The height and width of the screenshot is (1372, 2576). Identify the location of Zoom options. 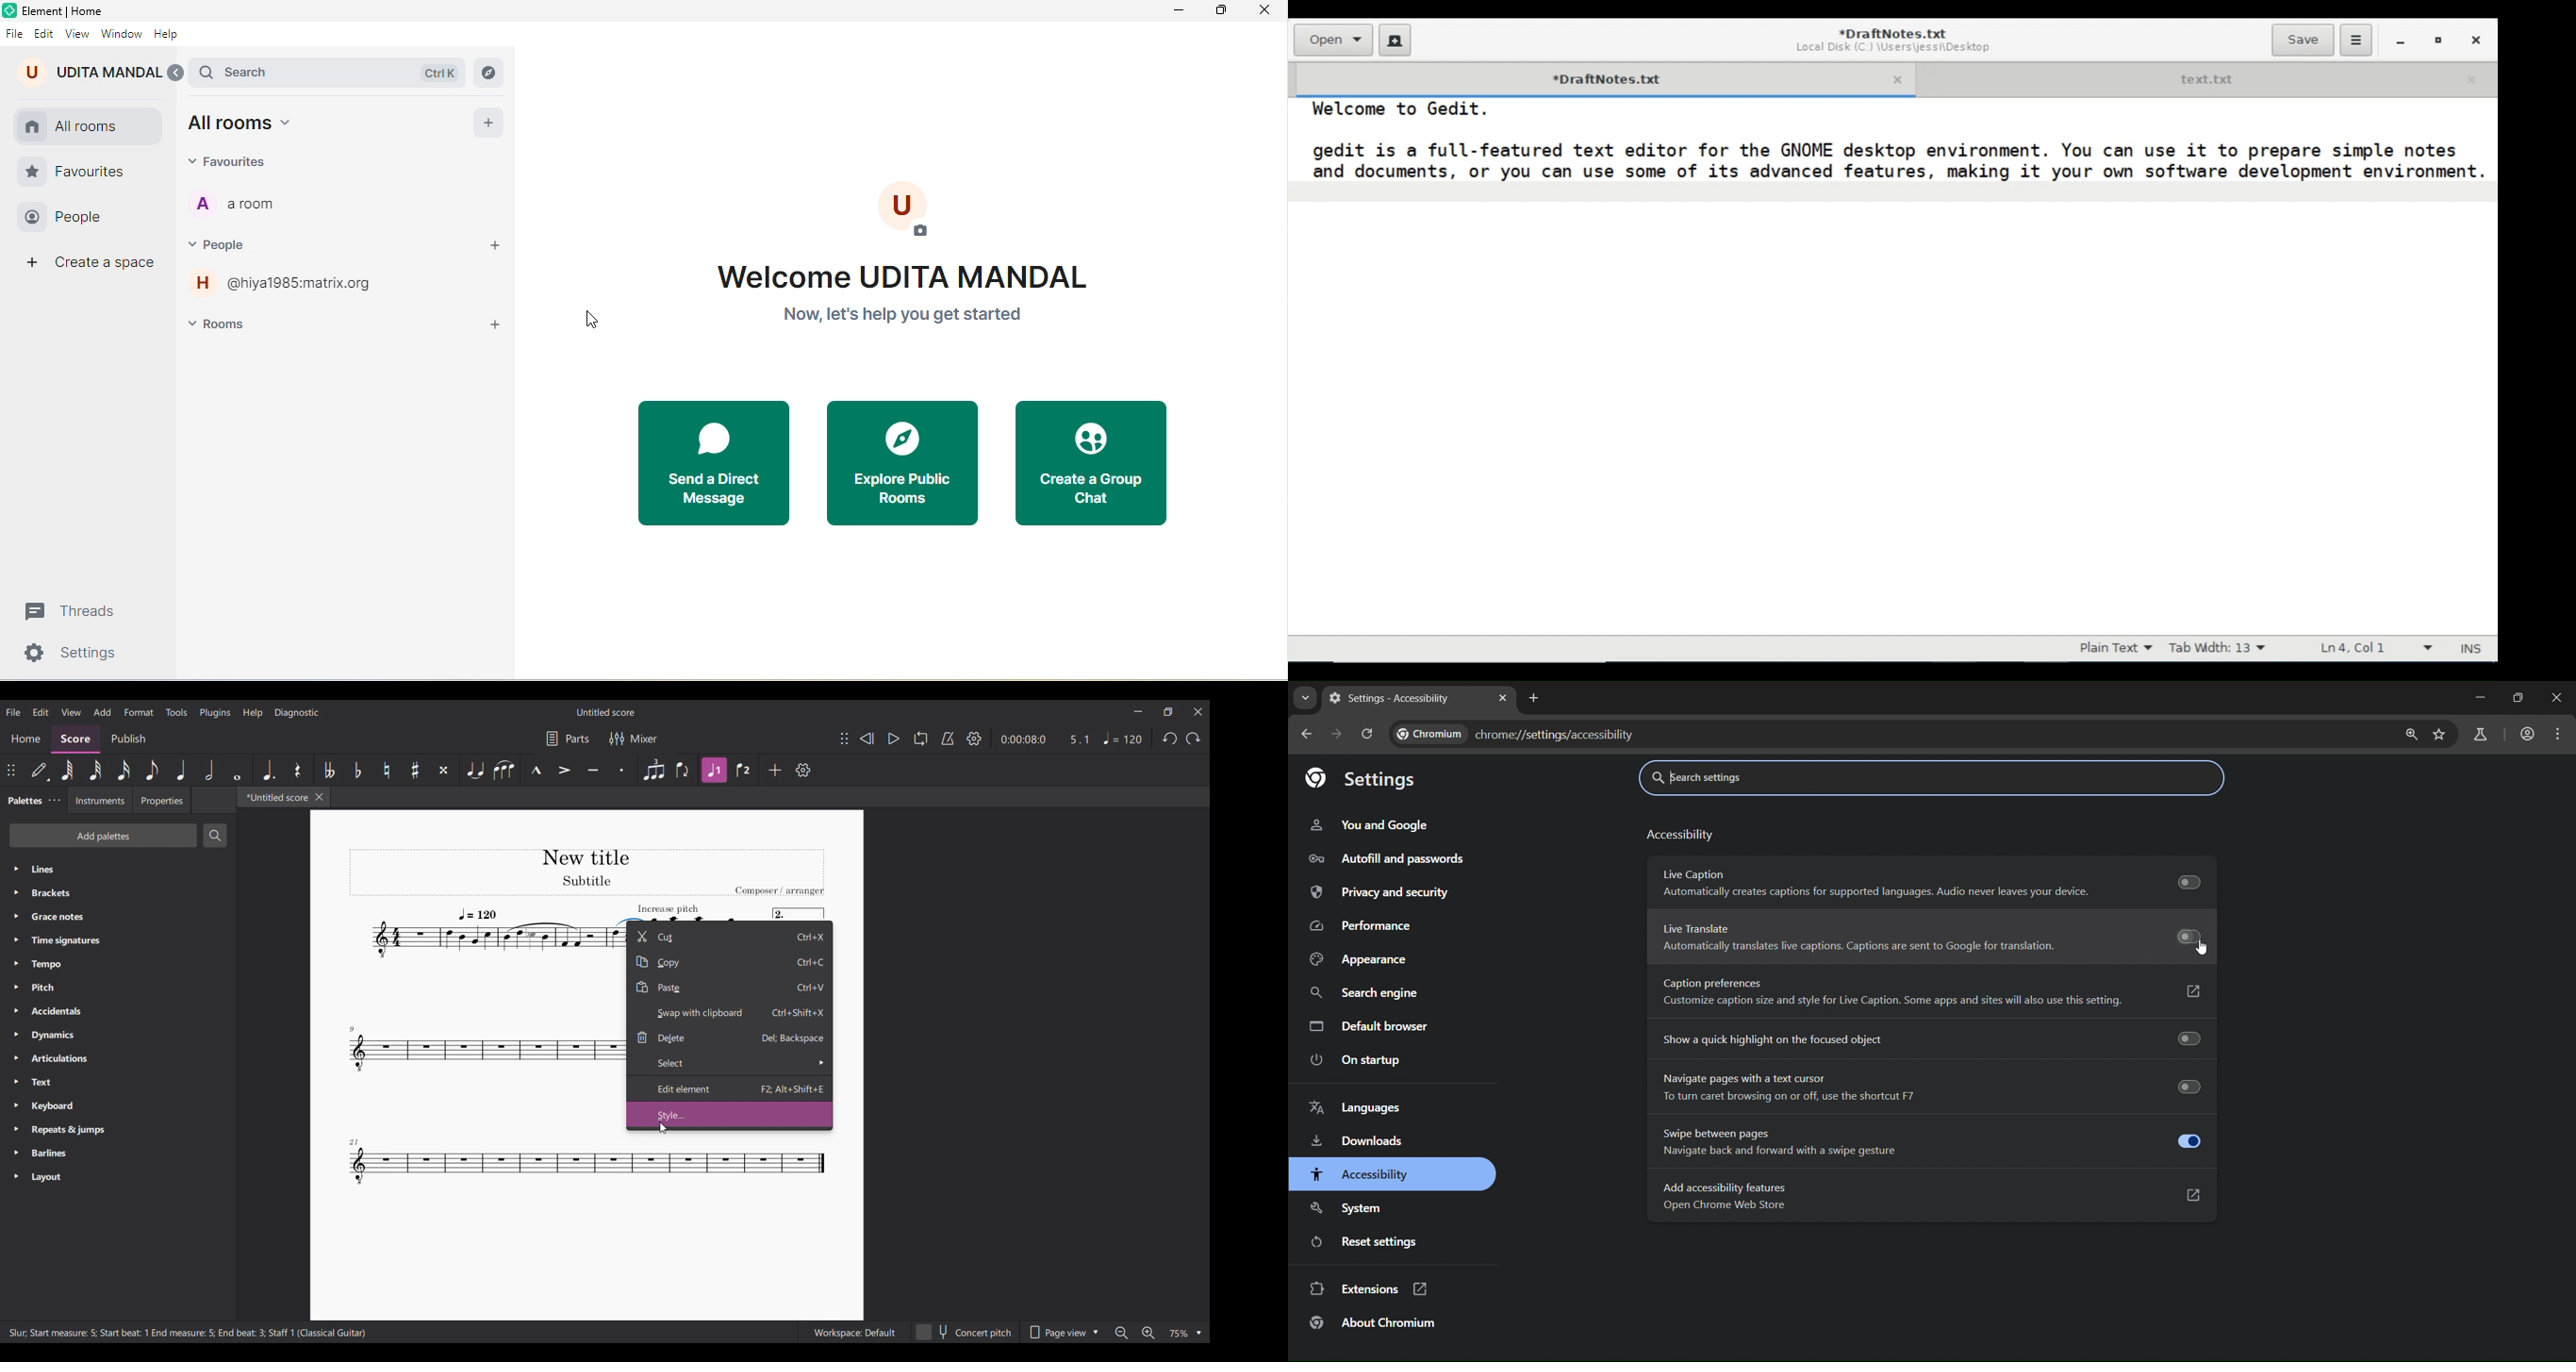
(1186, 1333).